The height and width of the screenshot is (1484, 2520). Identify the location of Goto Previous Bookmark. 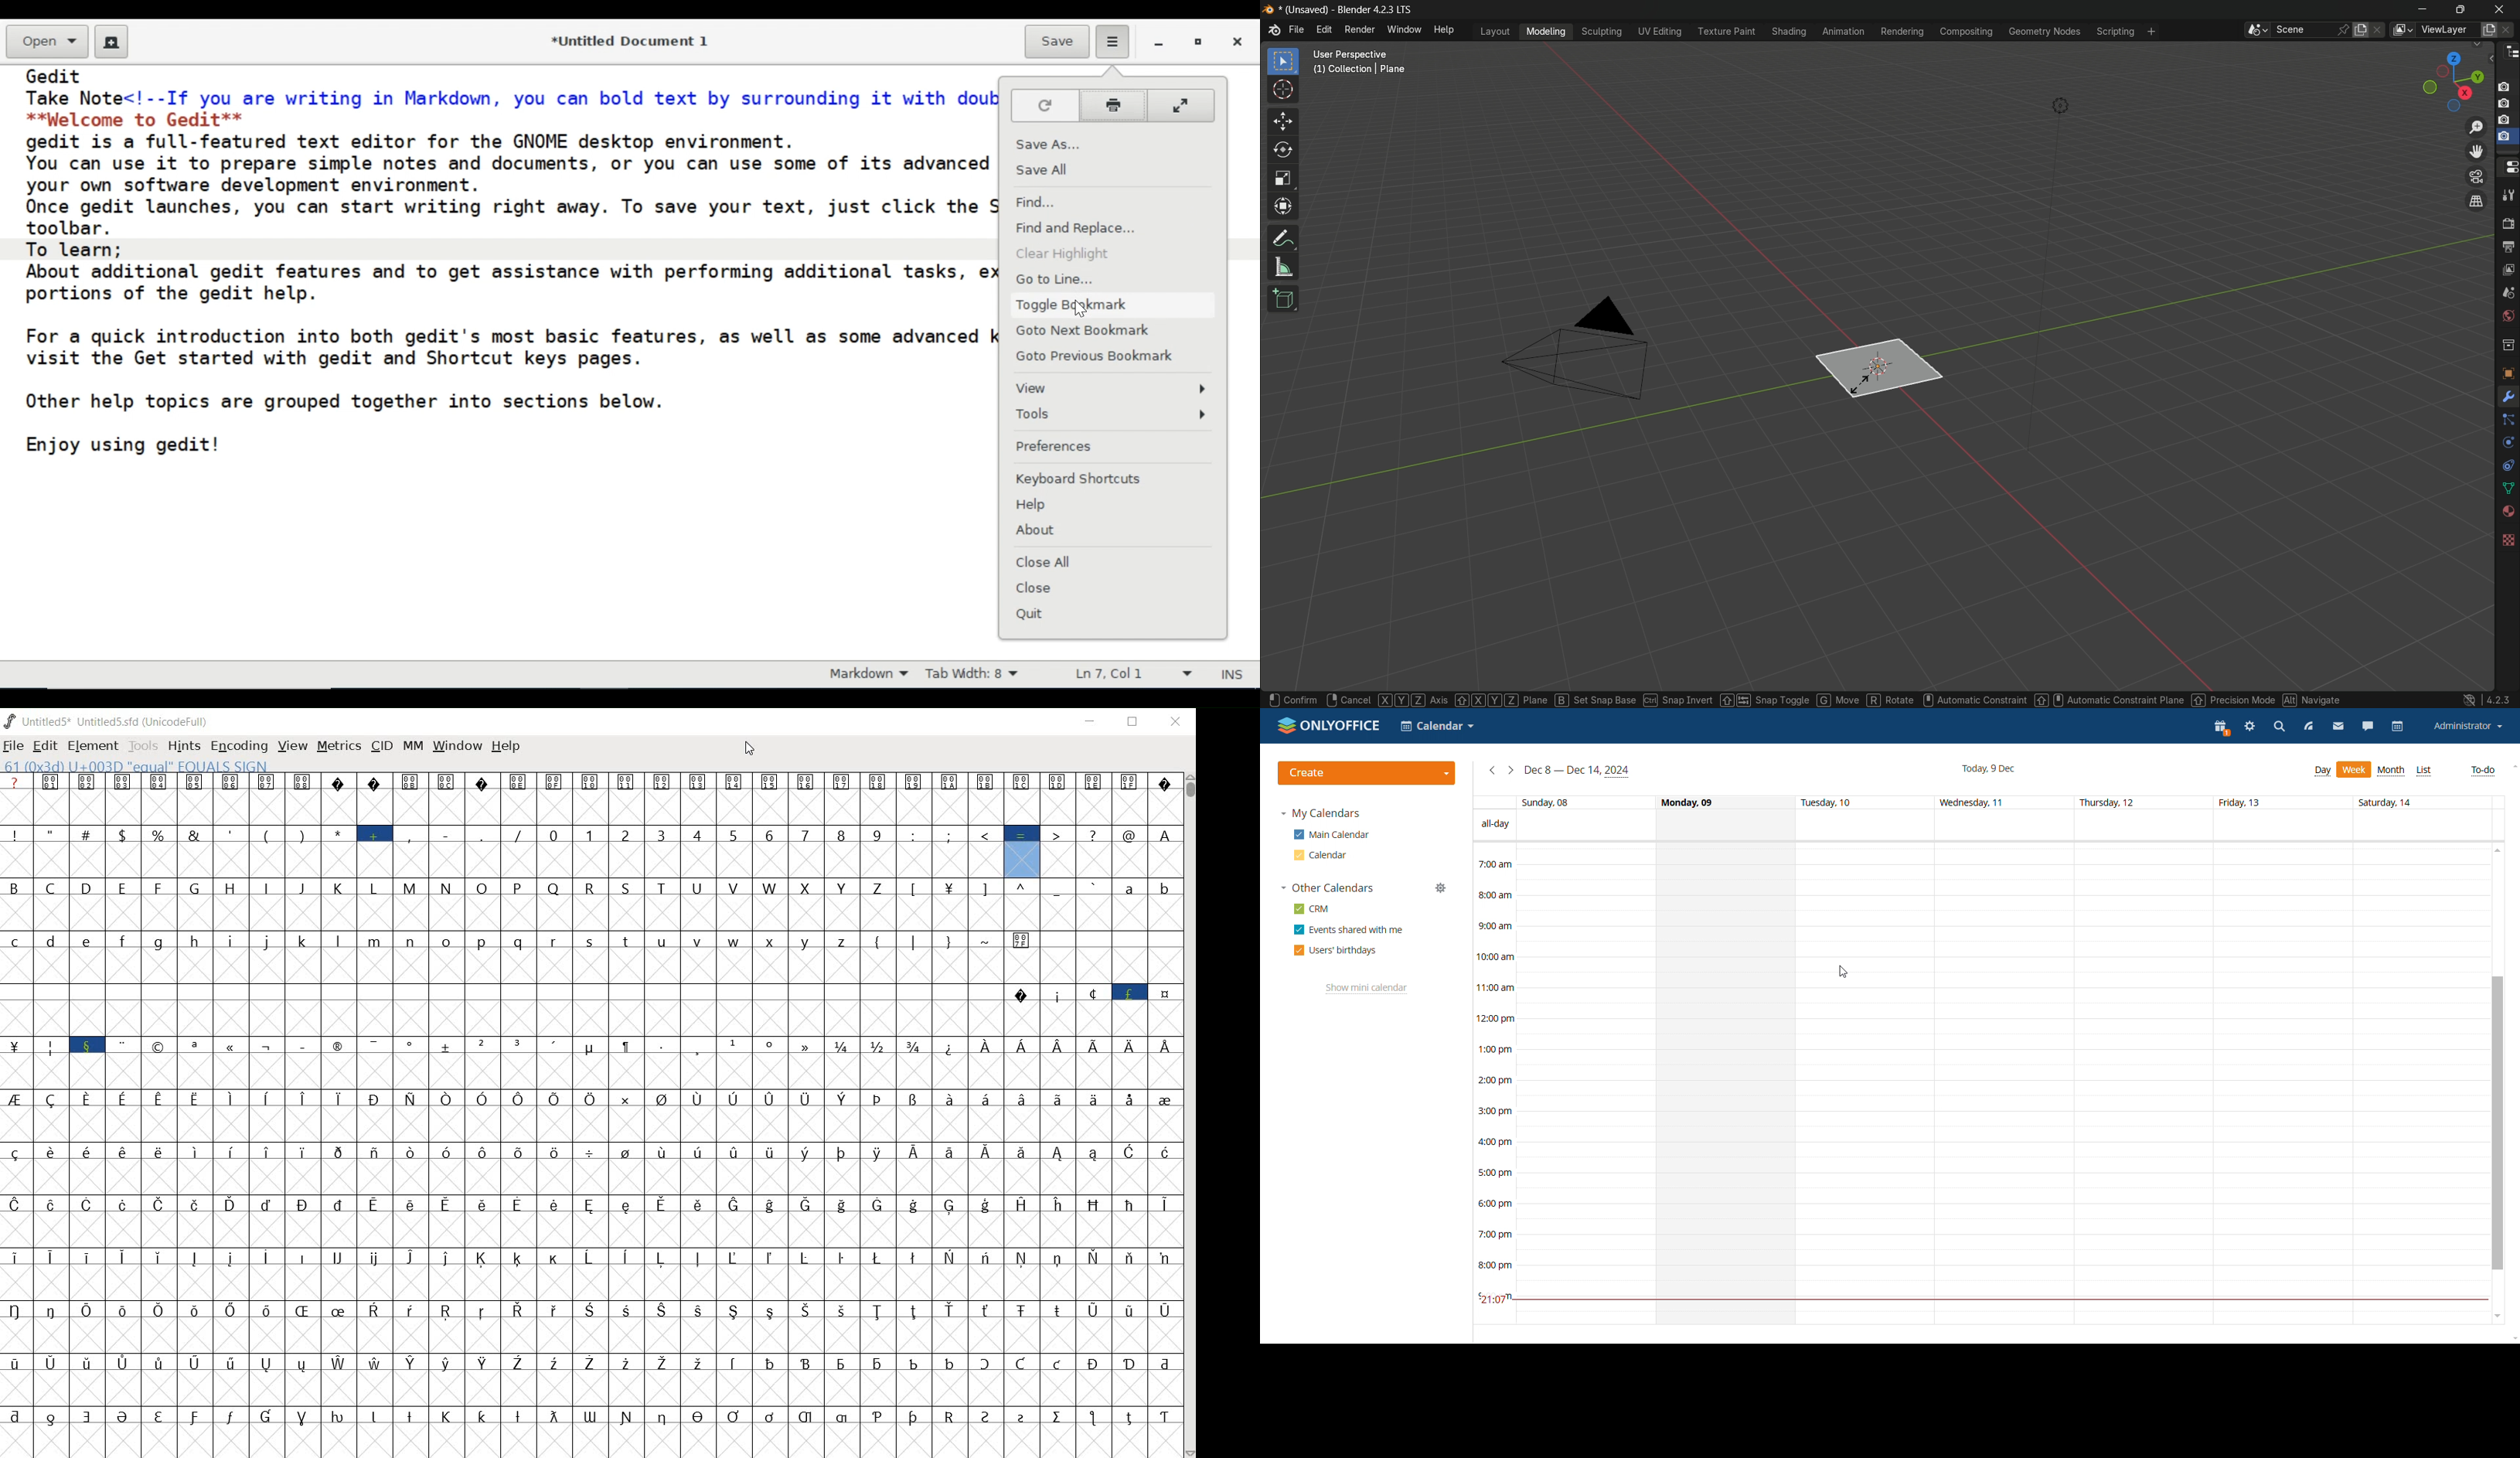
(1106, 357).